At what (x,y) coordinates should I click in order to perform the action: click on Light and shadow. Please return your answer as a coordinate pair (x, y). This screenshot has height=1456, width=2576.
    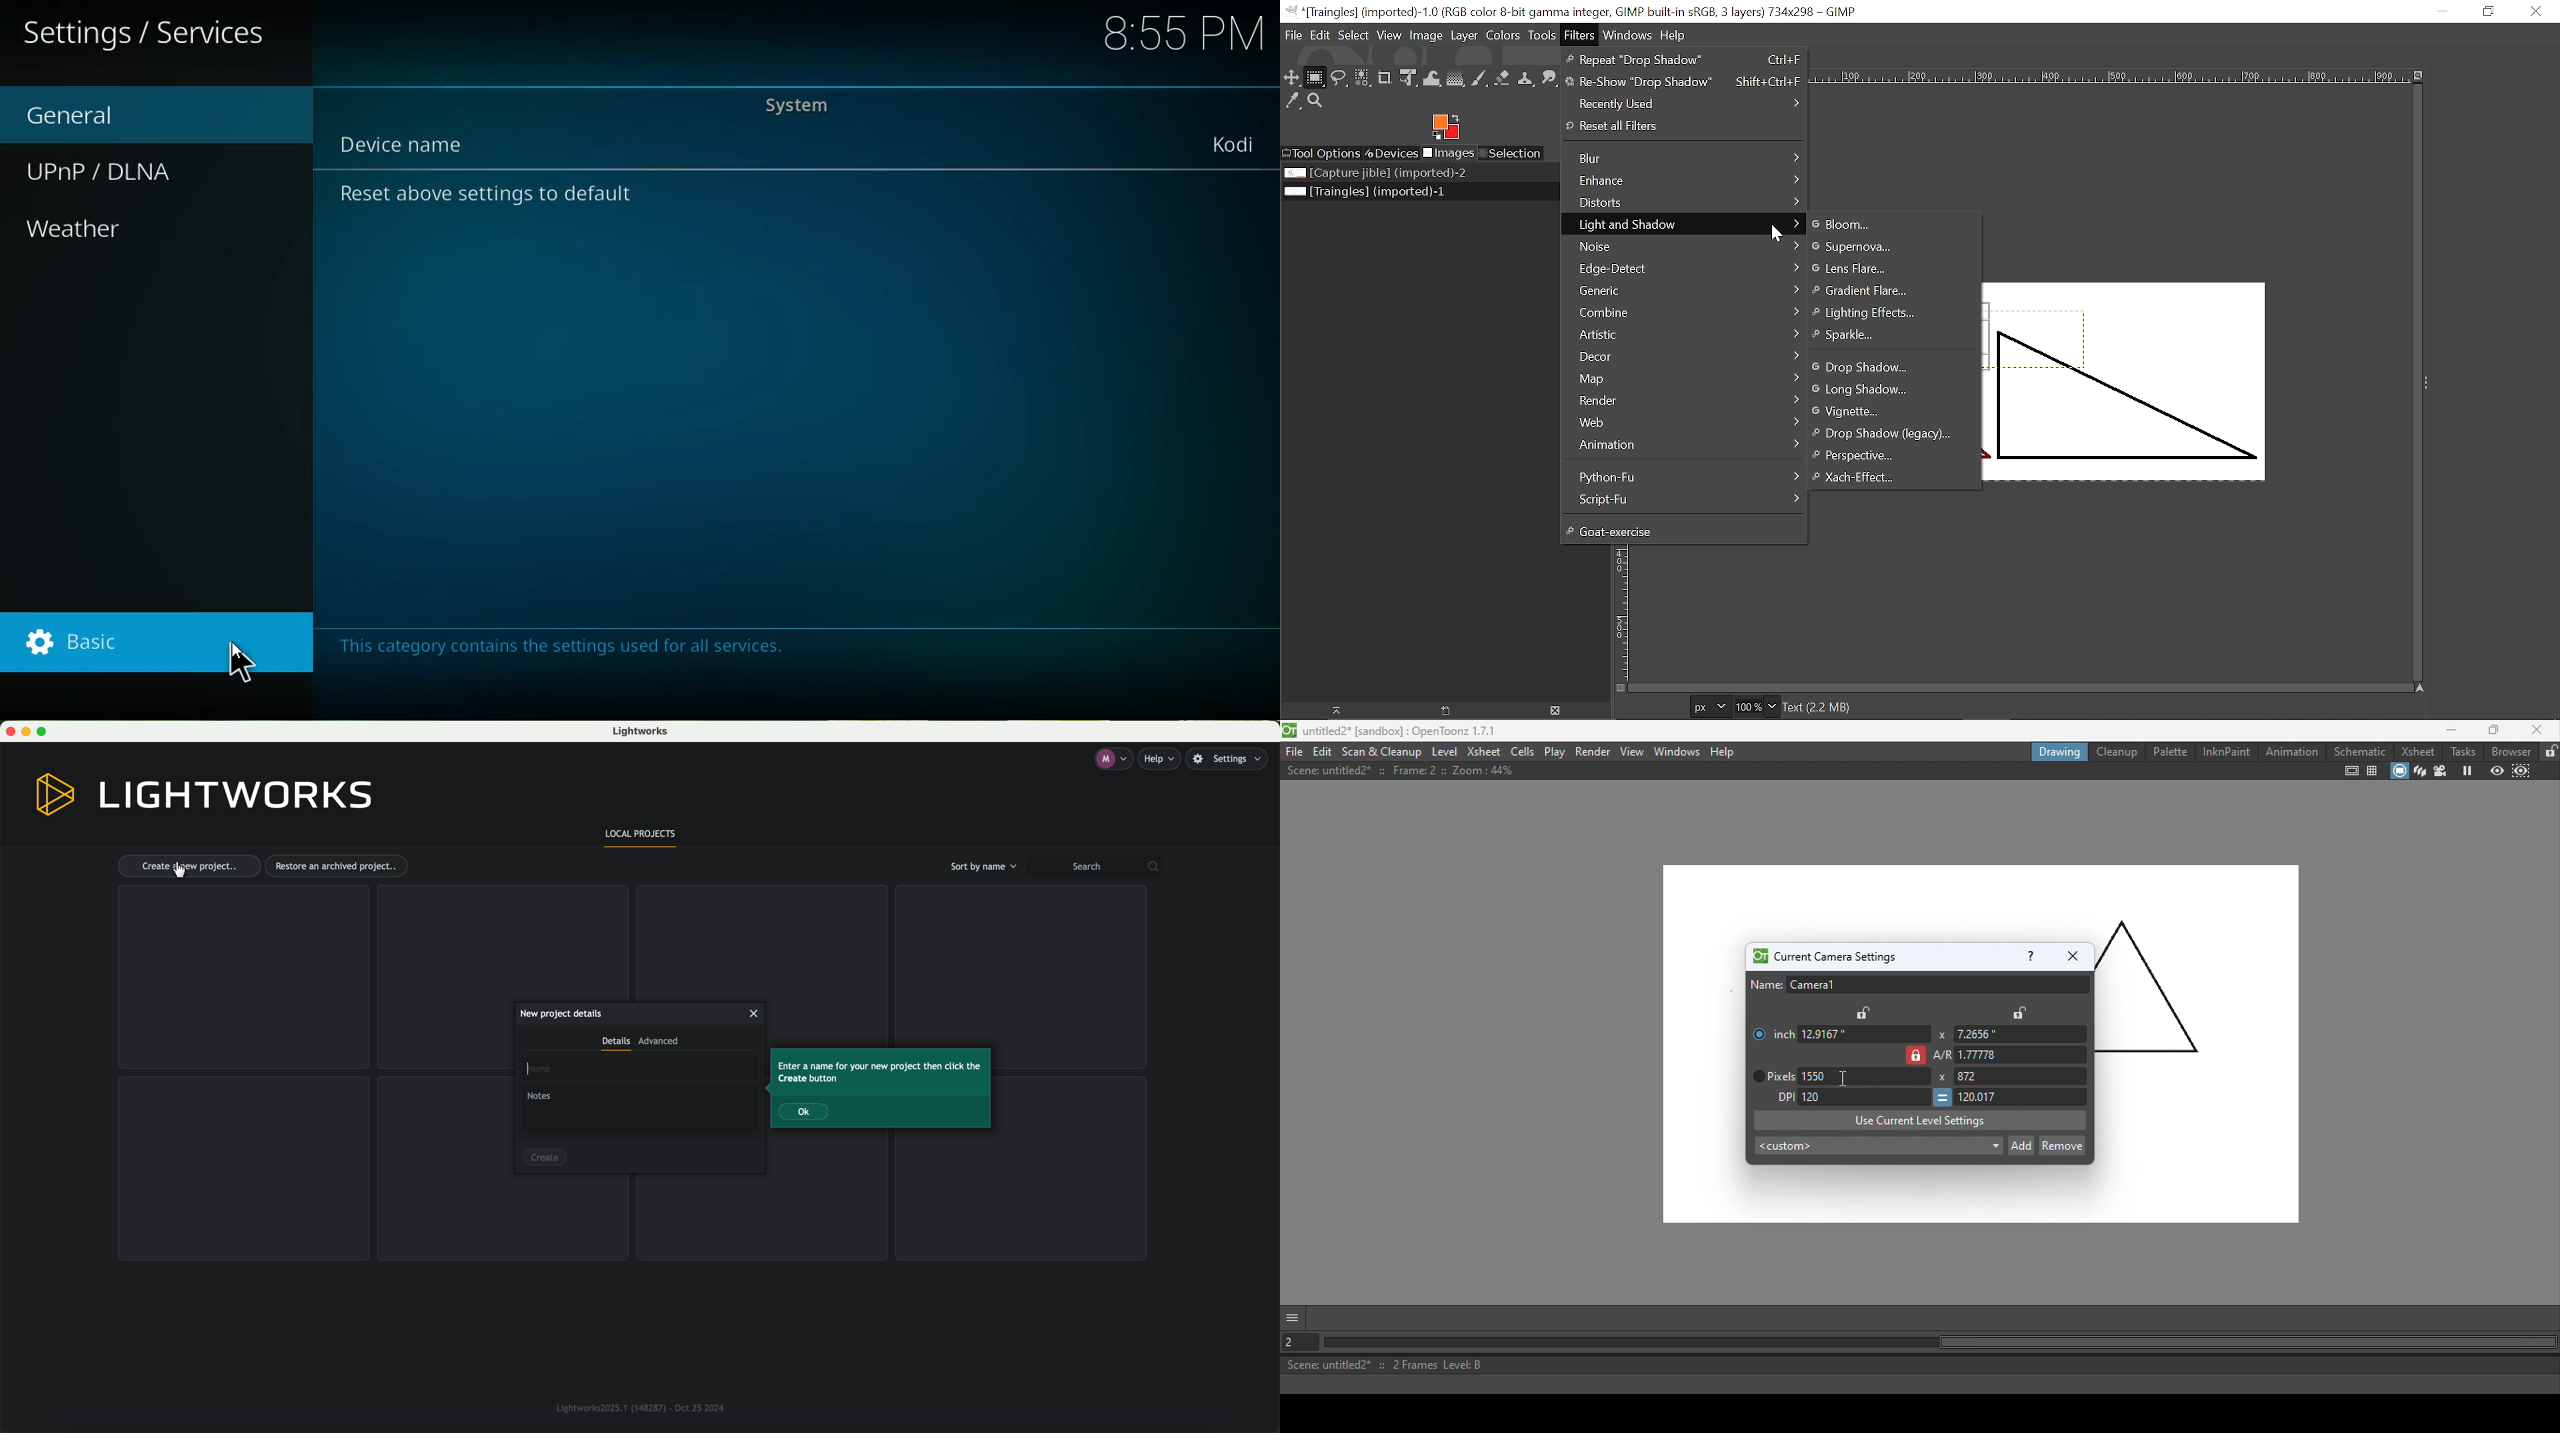
    Looking at the image, I should click on (1688, 224).